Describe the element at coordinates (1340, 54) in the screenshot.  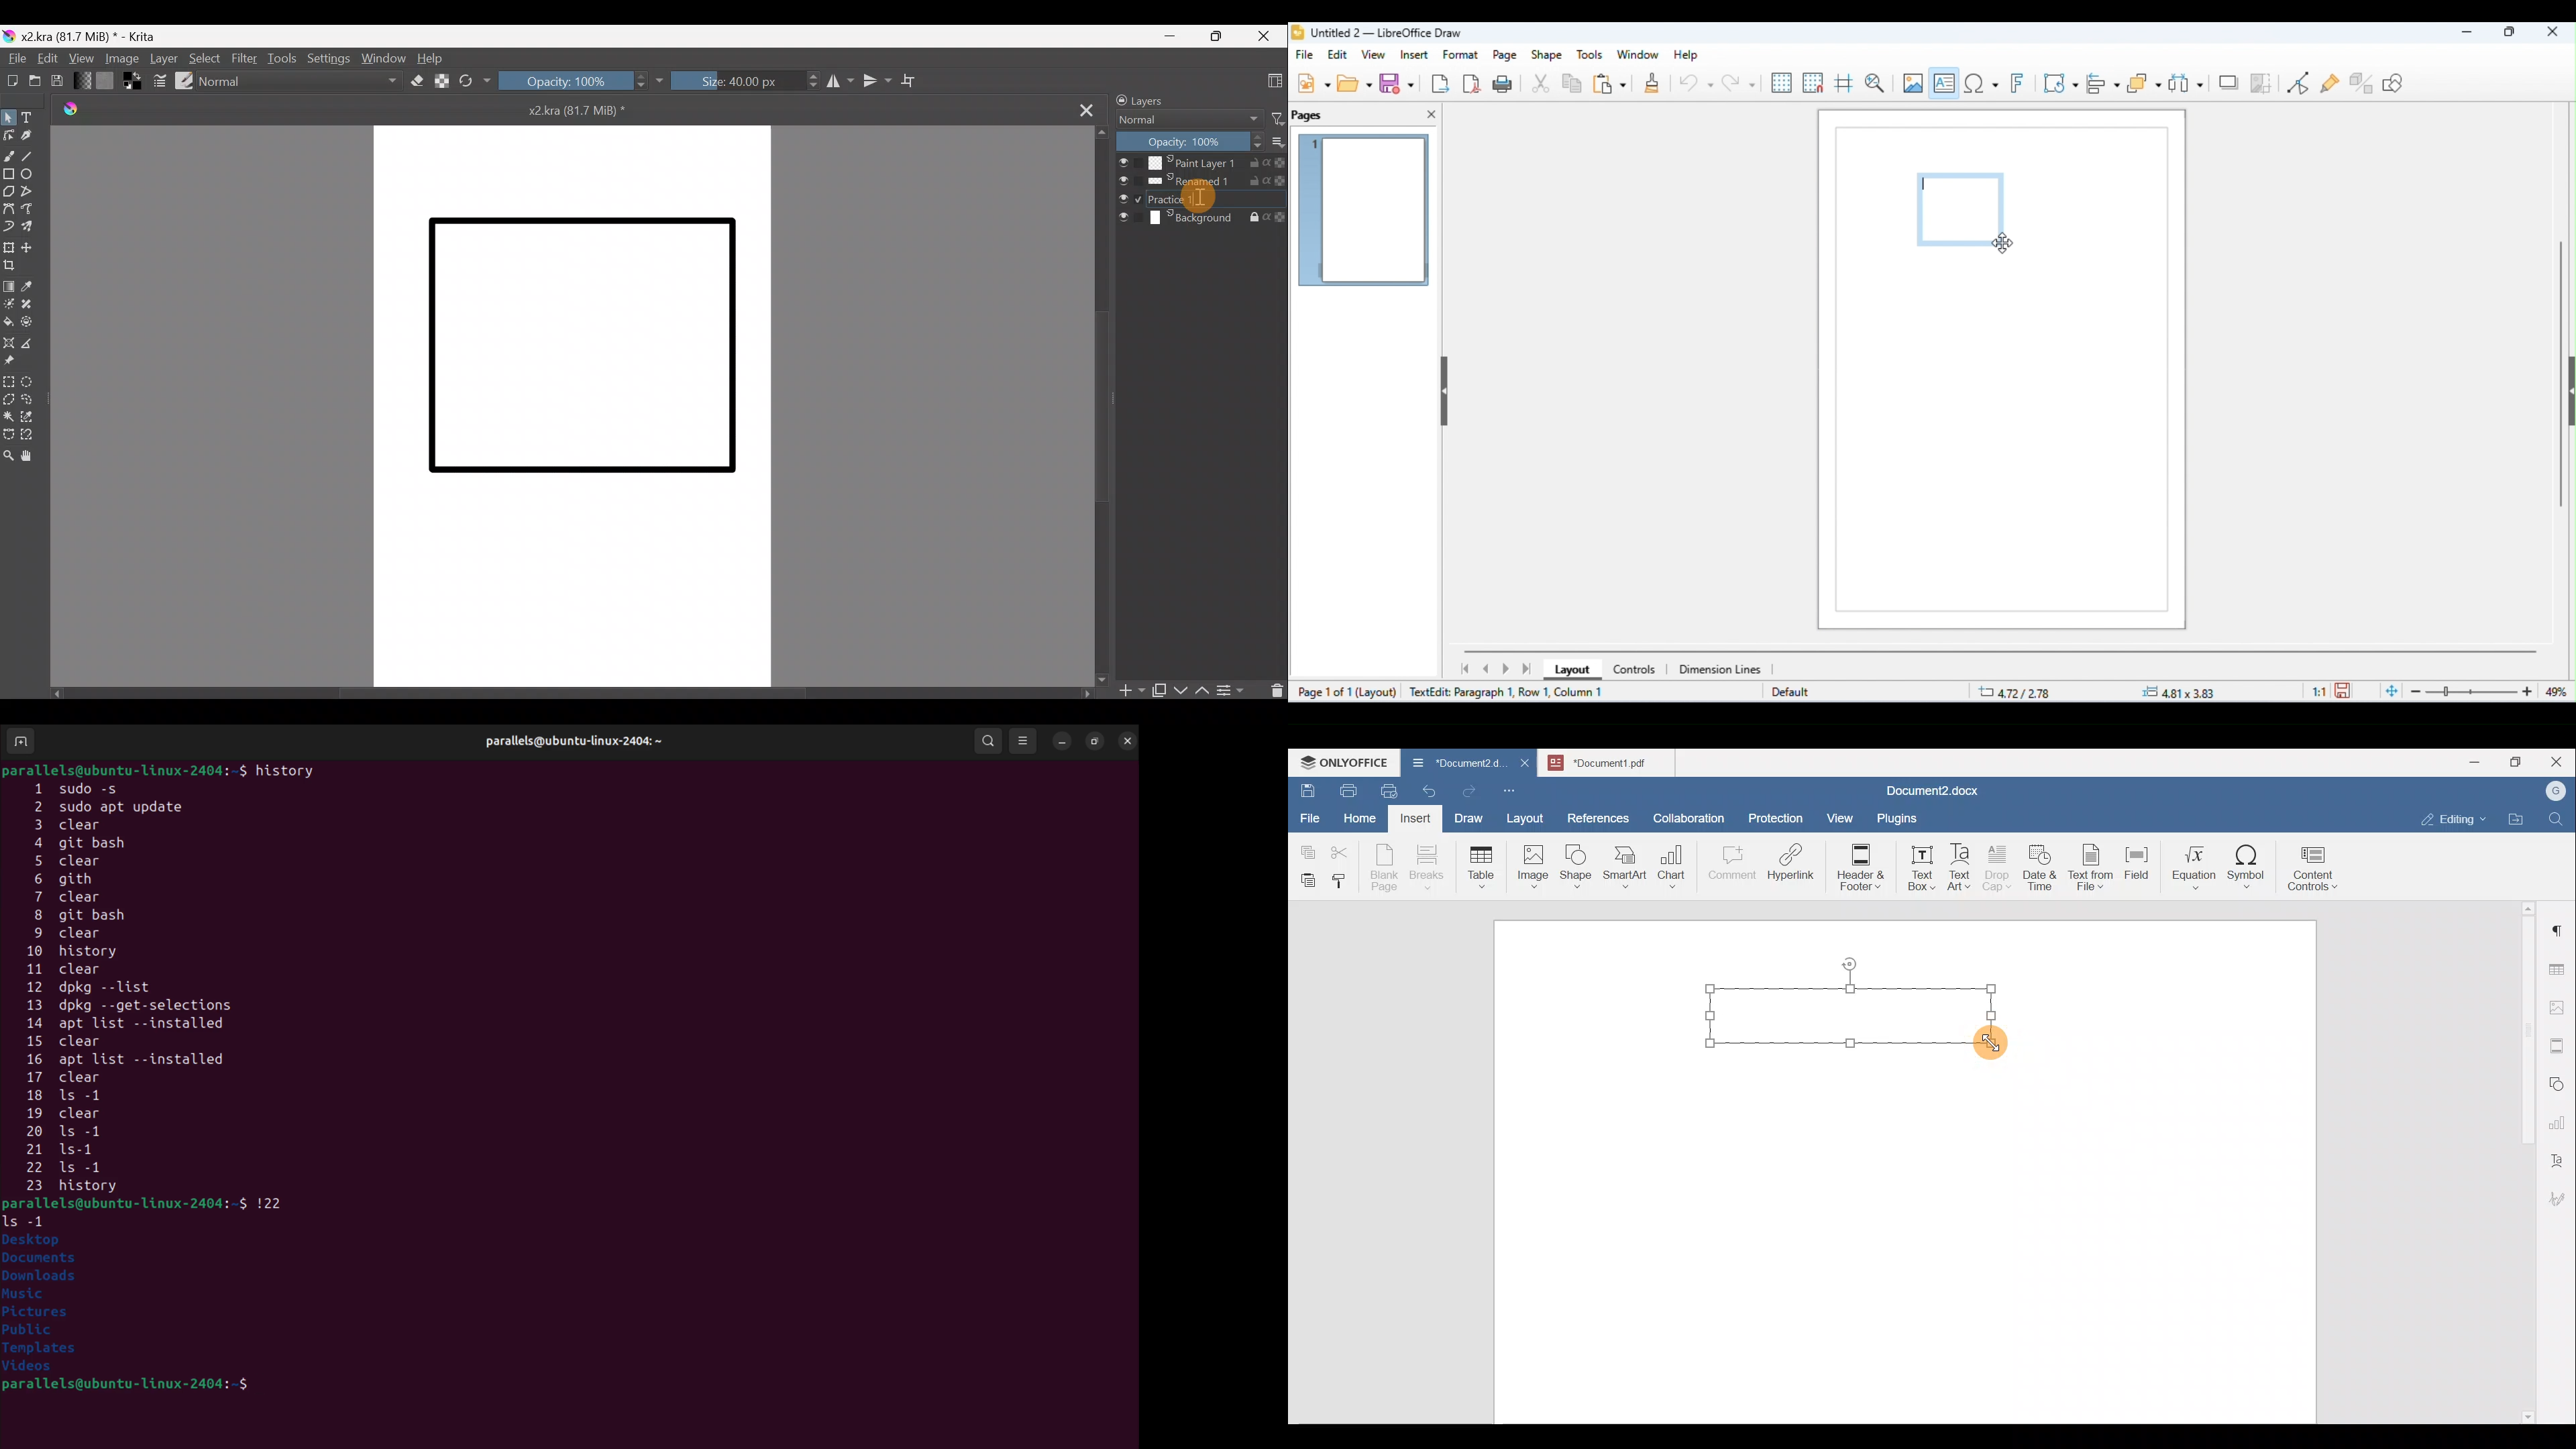
I see `edit` at that location.